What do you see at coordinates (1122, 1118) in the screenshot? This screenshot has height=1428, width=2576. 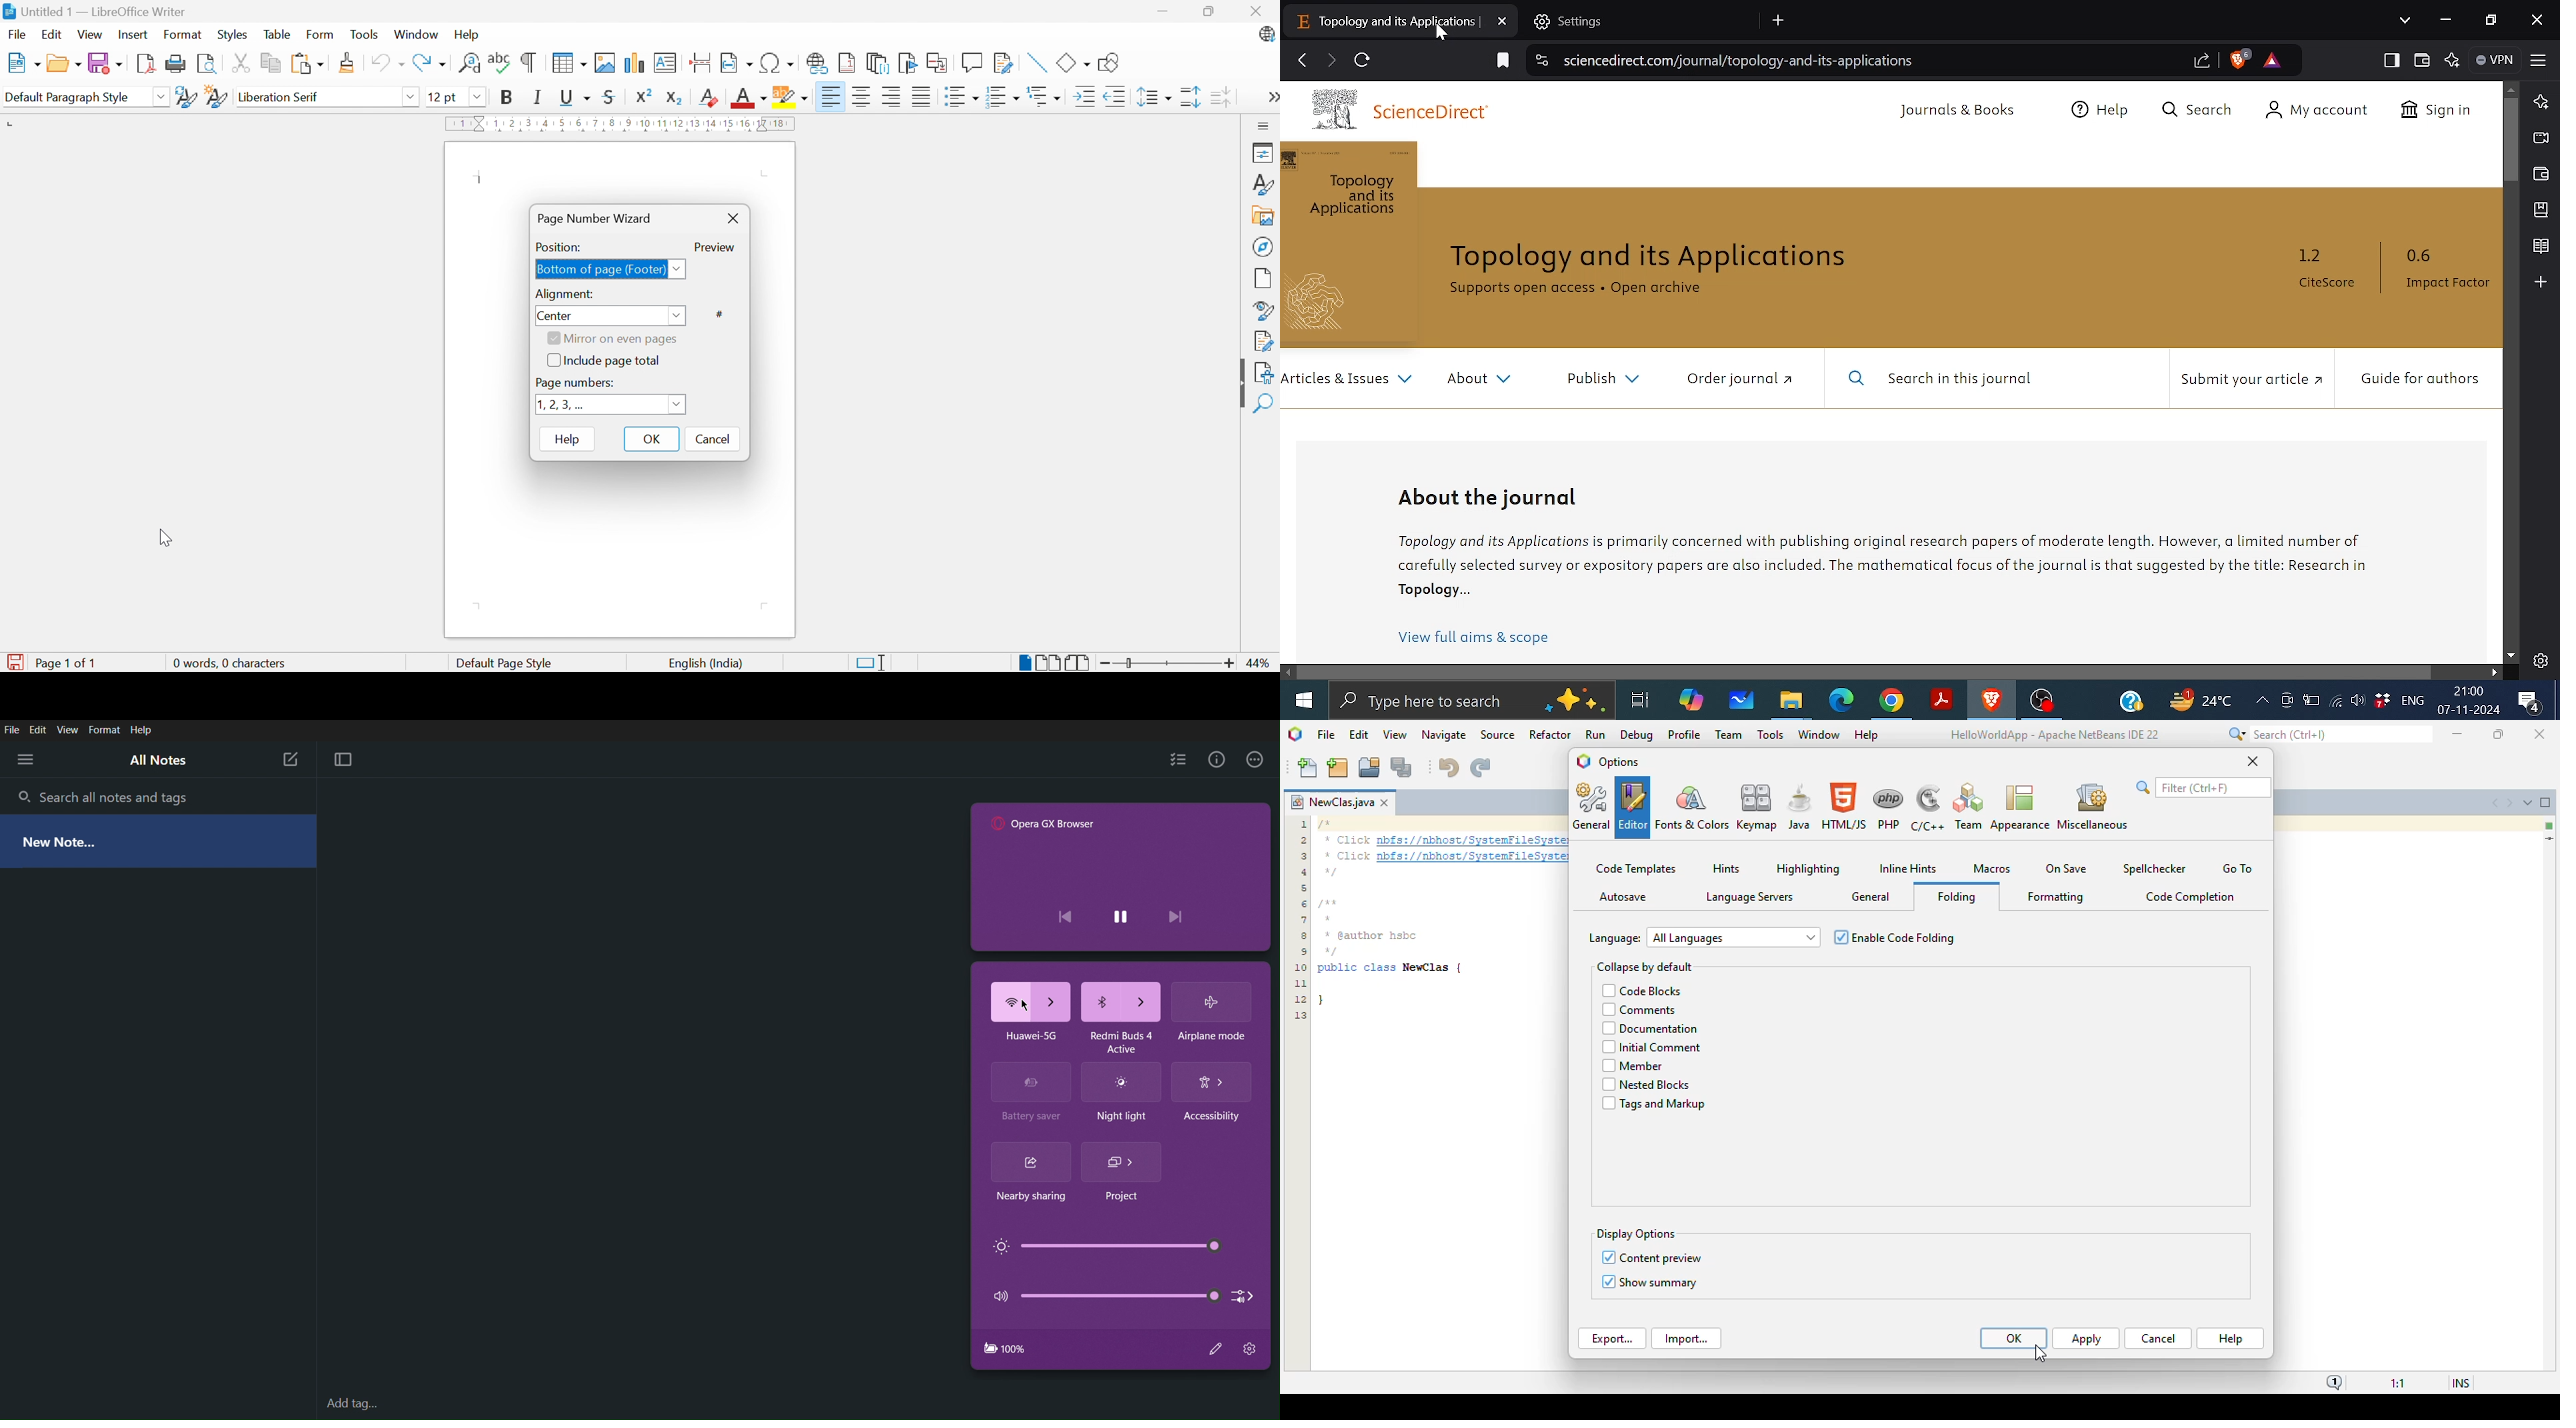 I see ` Night light` at bounding box center [1122, 1118].